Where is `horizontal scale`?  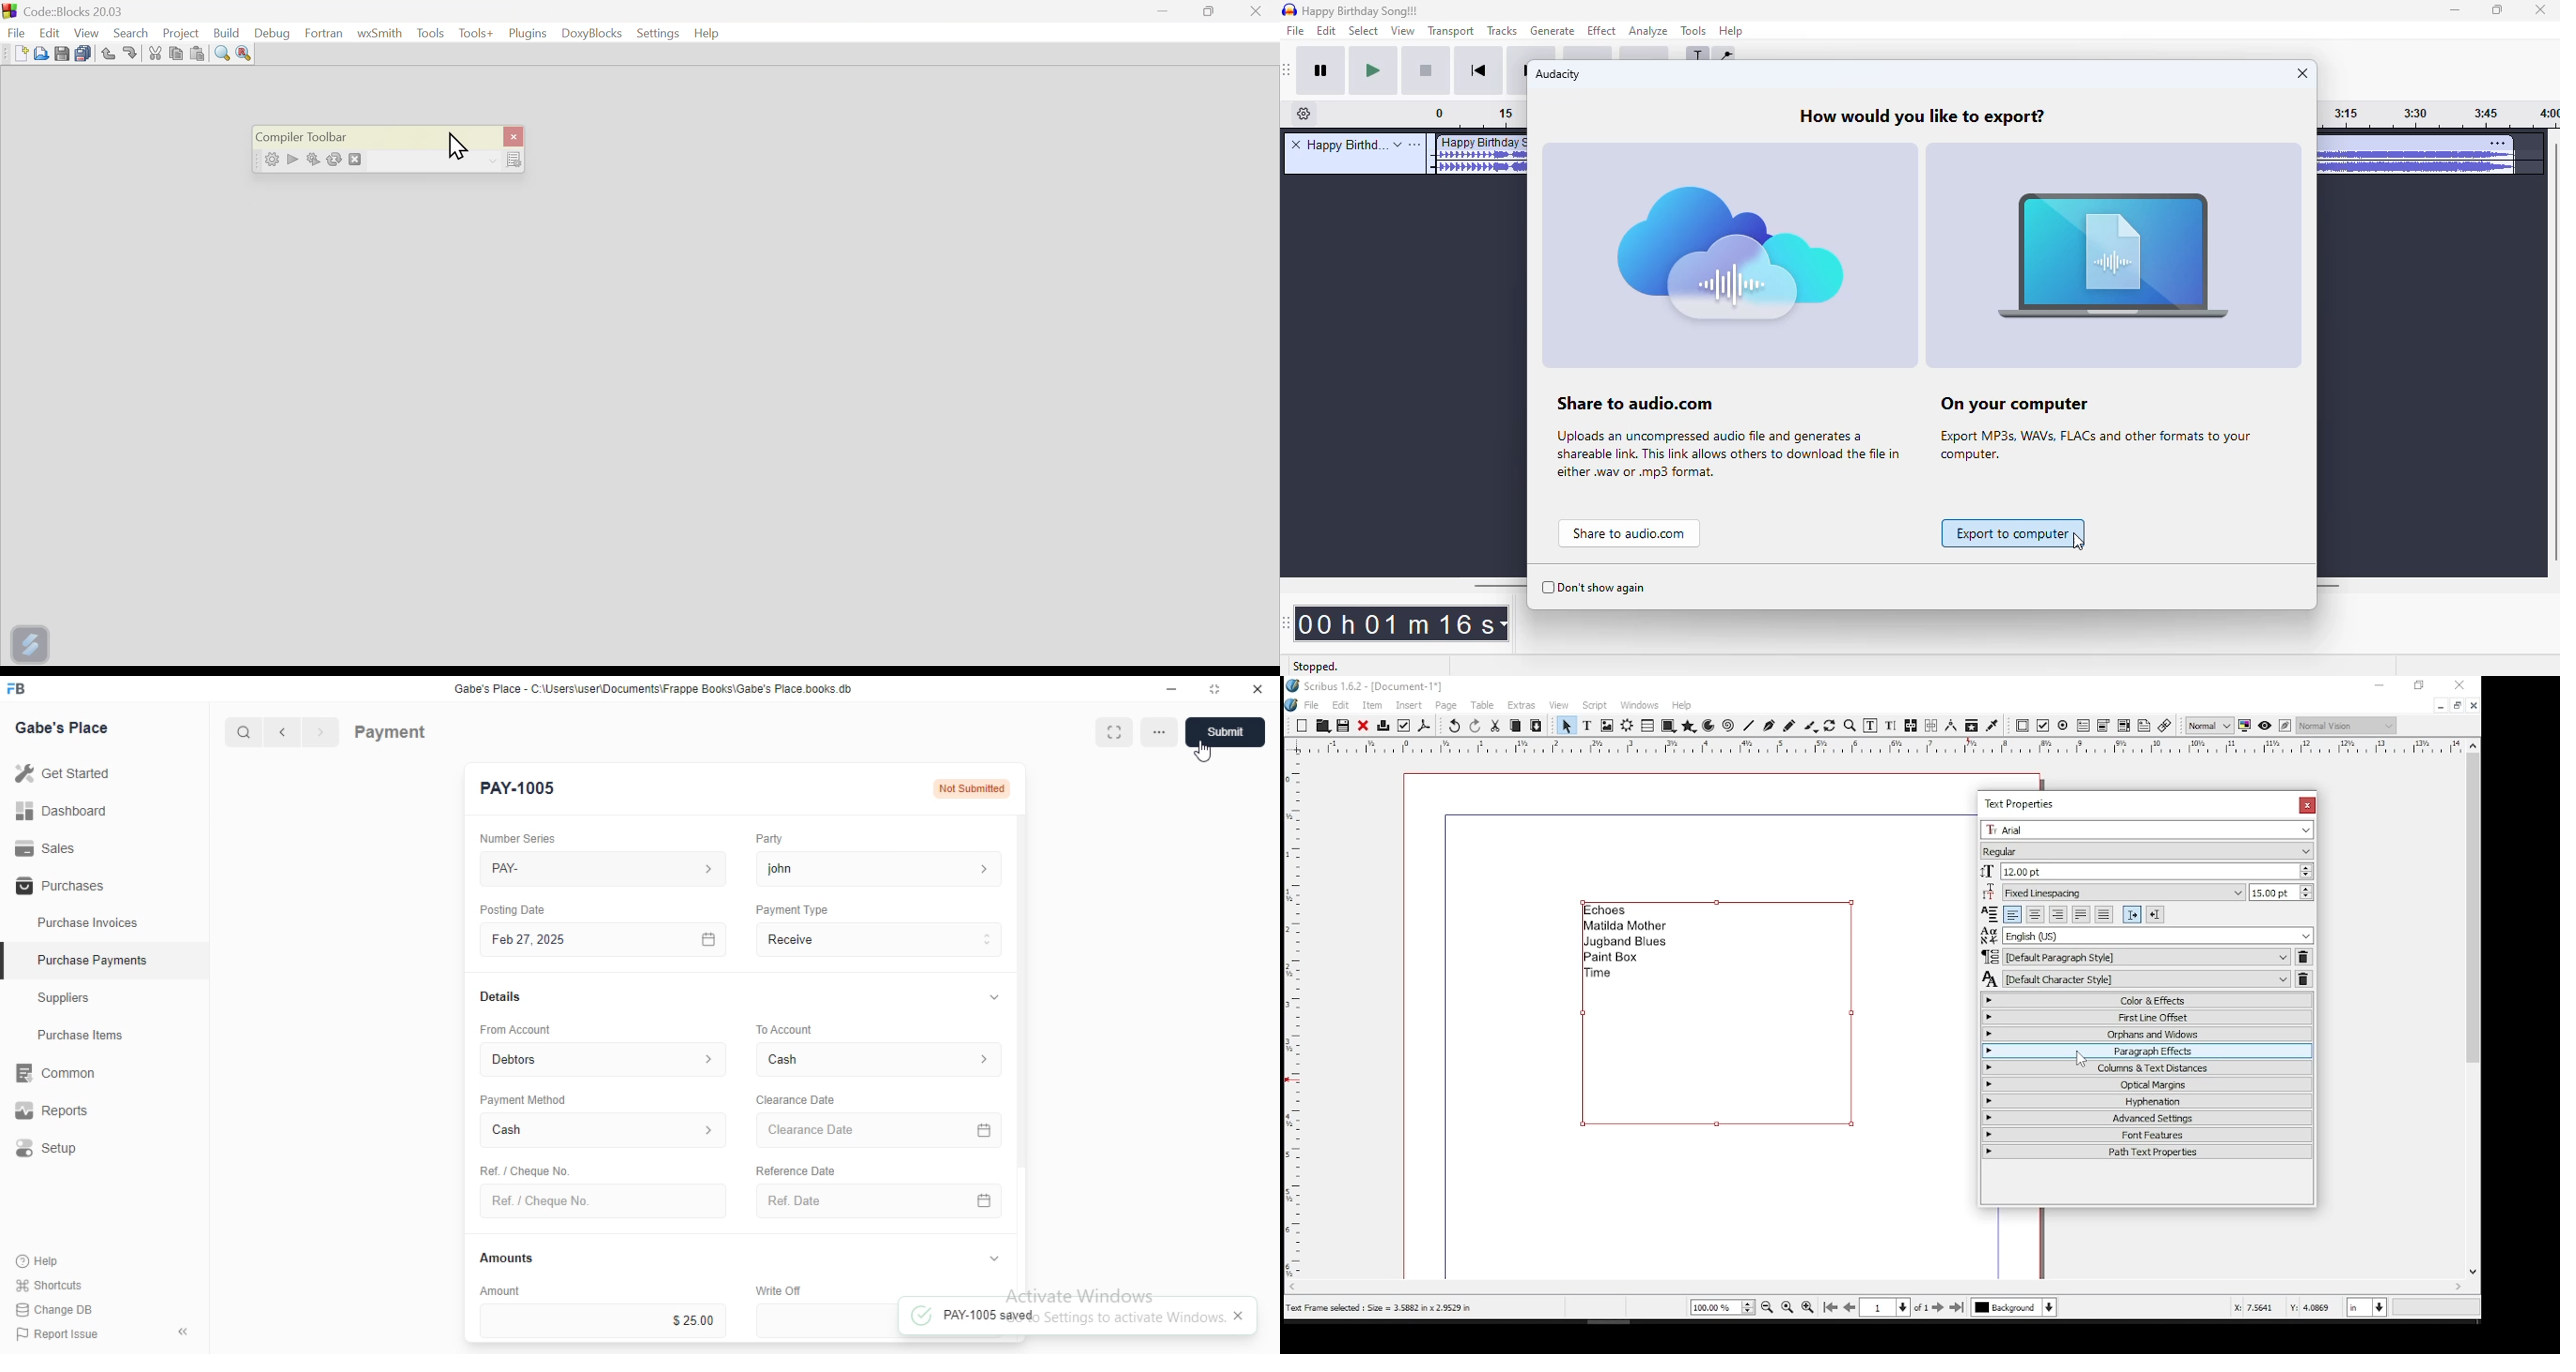
horizontal scale is located at coordinates (1892, 745).